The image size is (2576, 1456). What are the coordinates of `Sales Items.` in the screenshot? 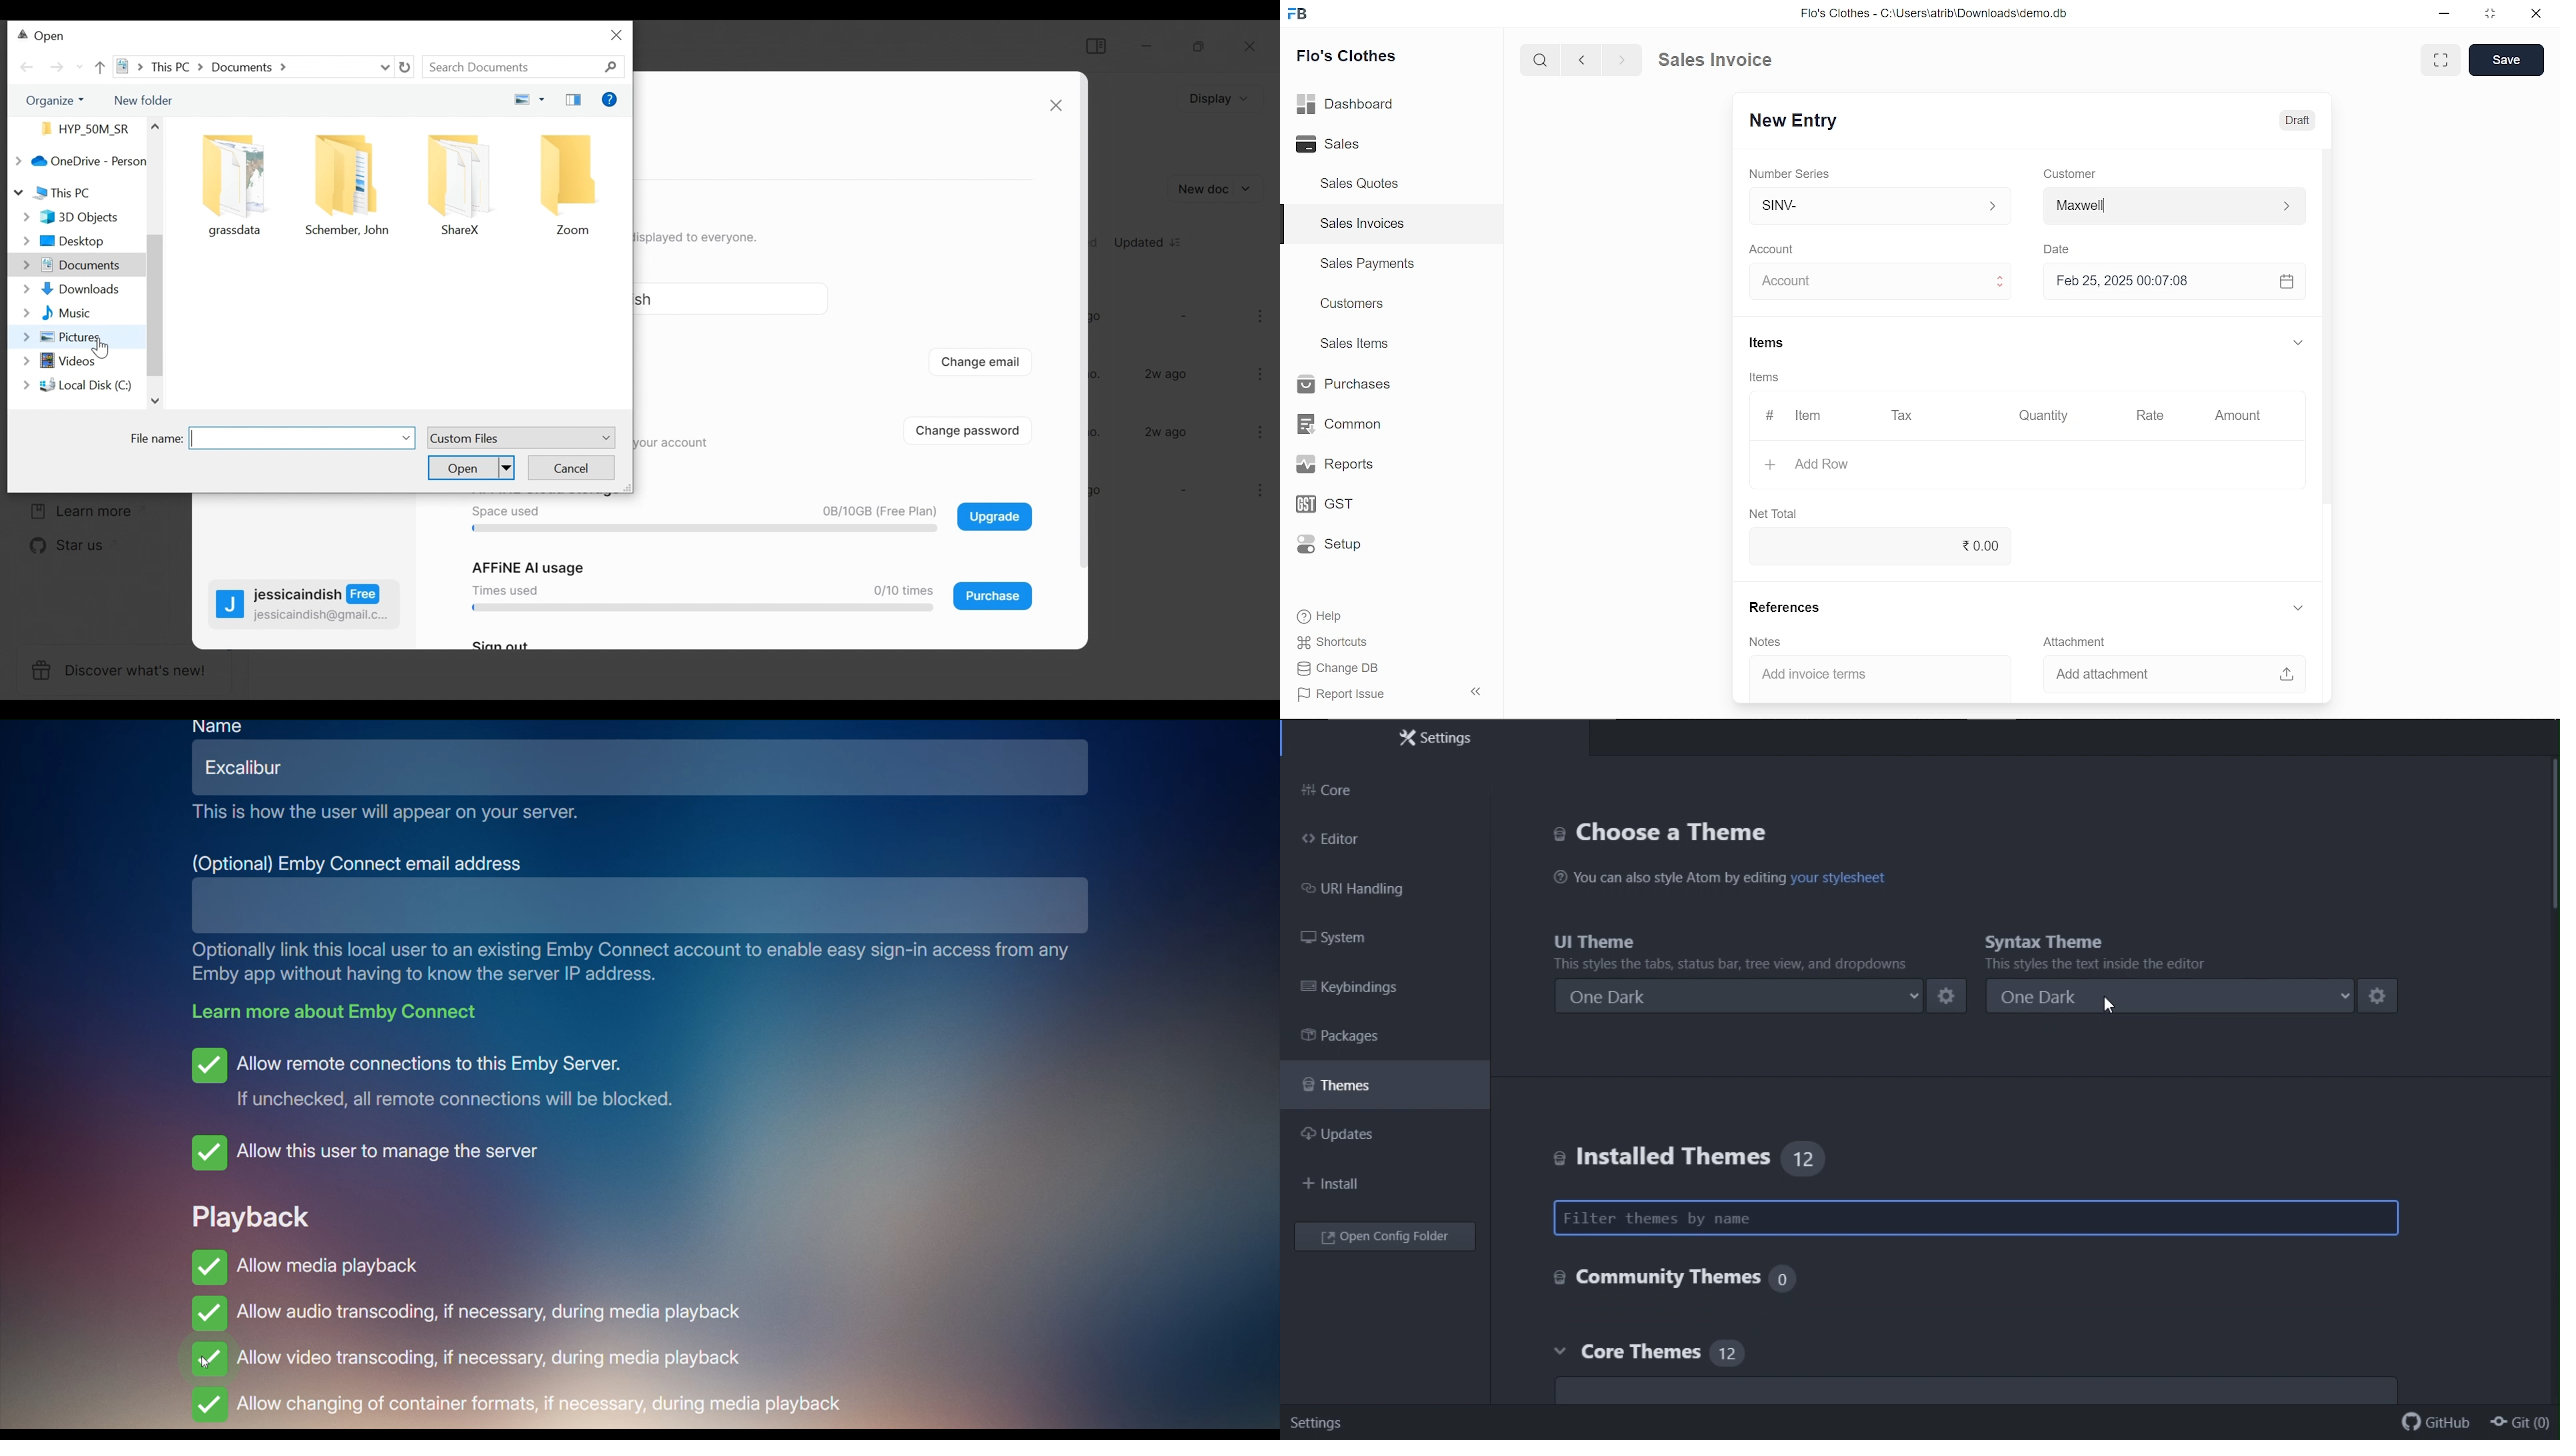 It's located at (1356, 345).